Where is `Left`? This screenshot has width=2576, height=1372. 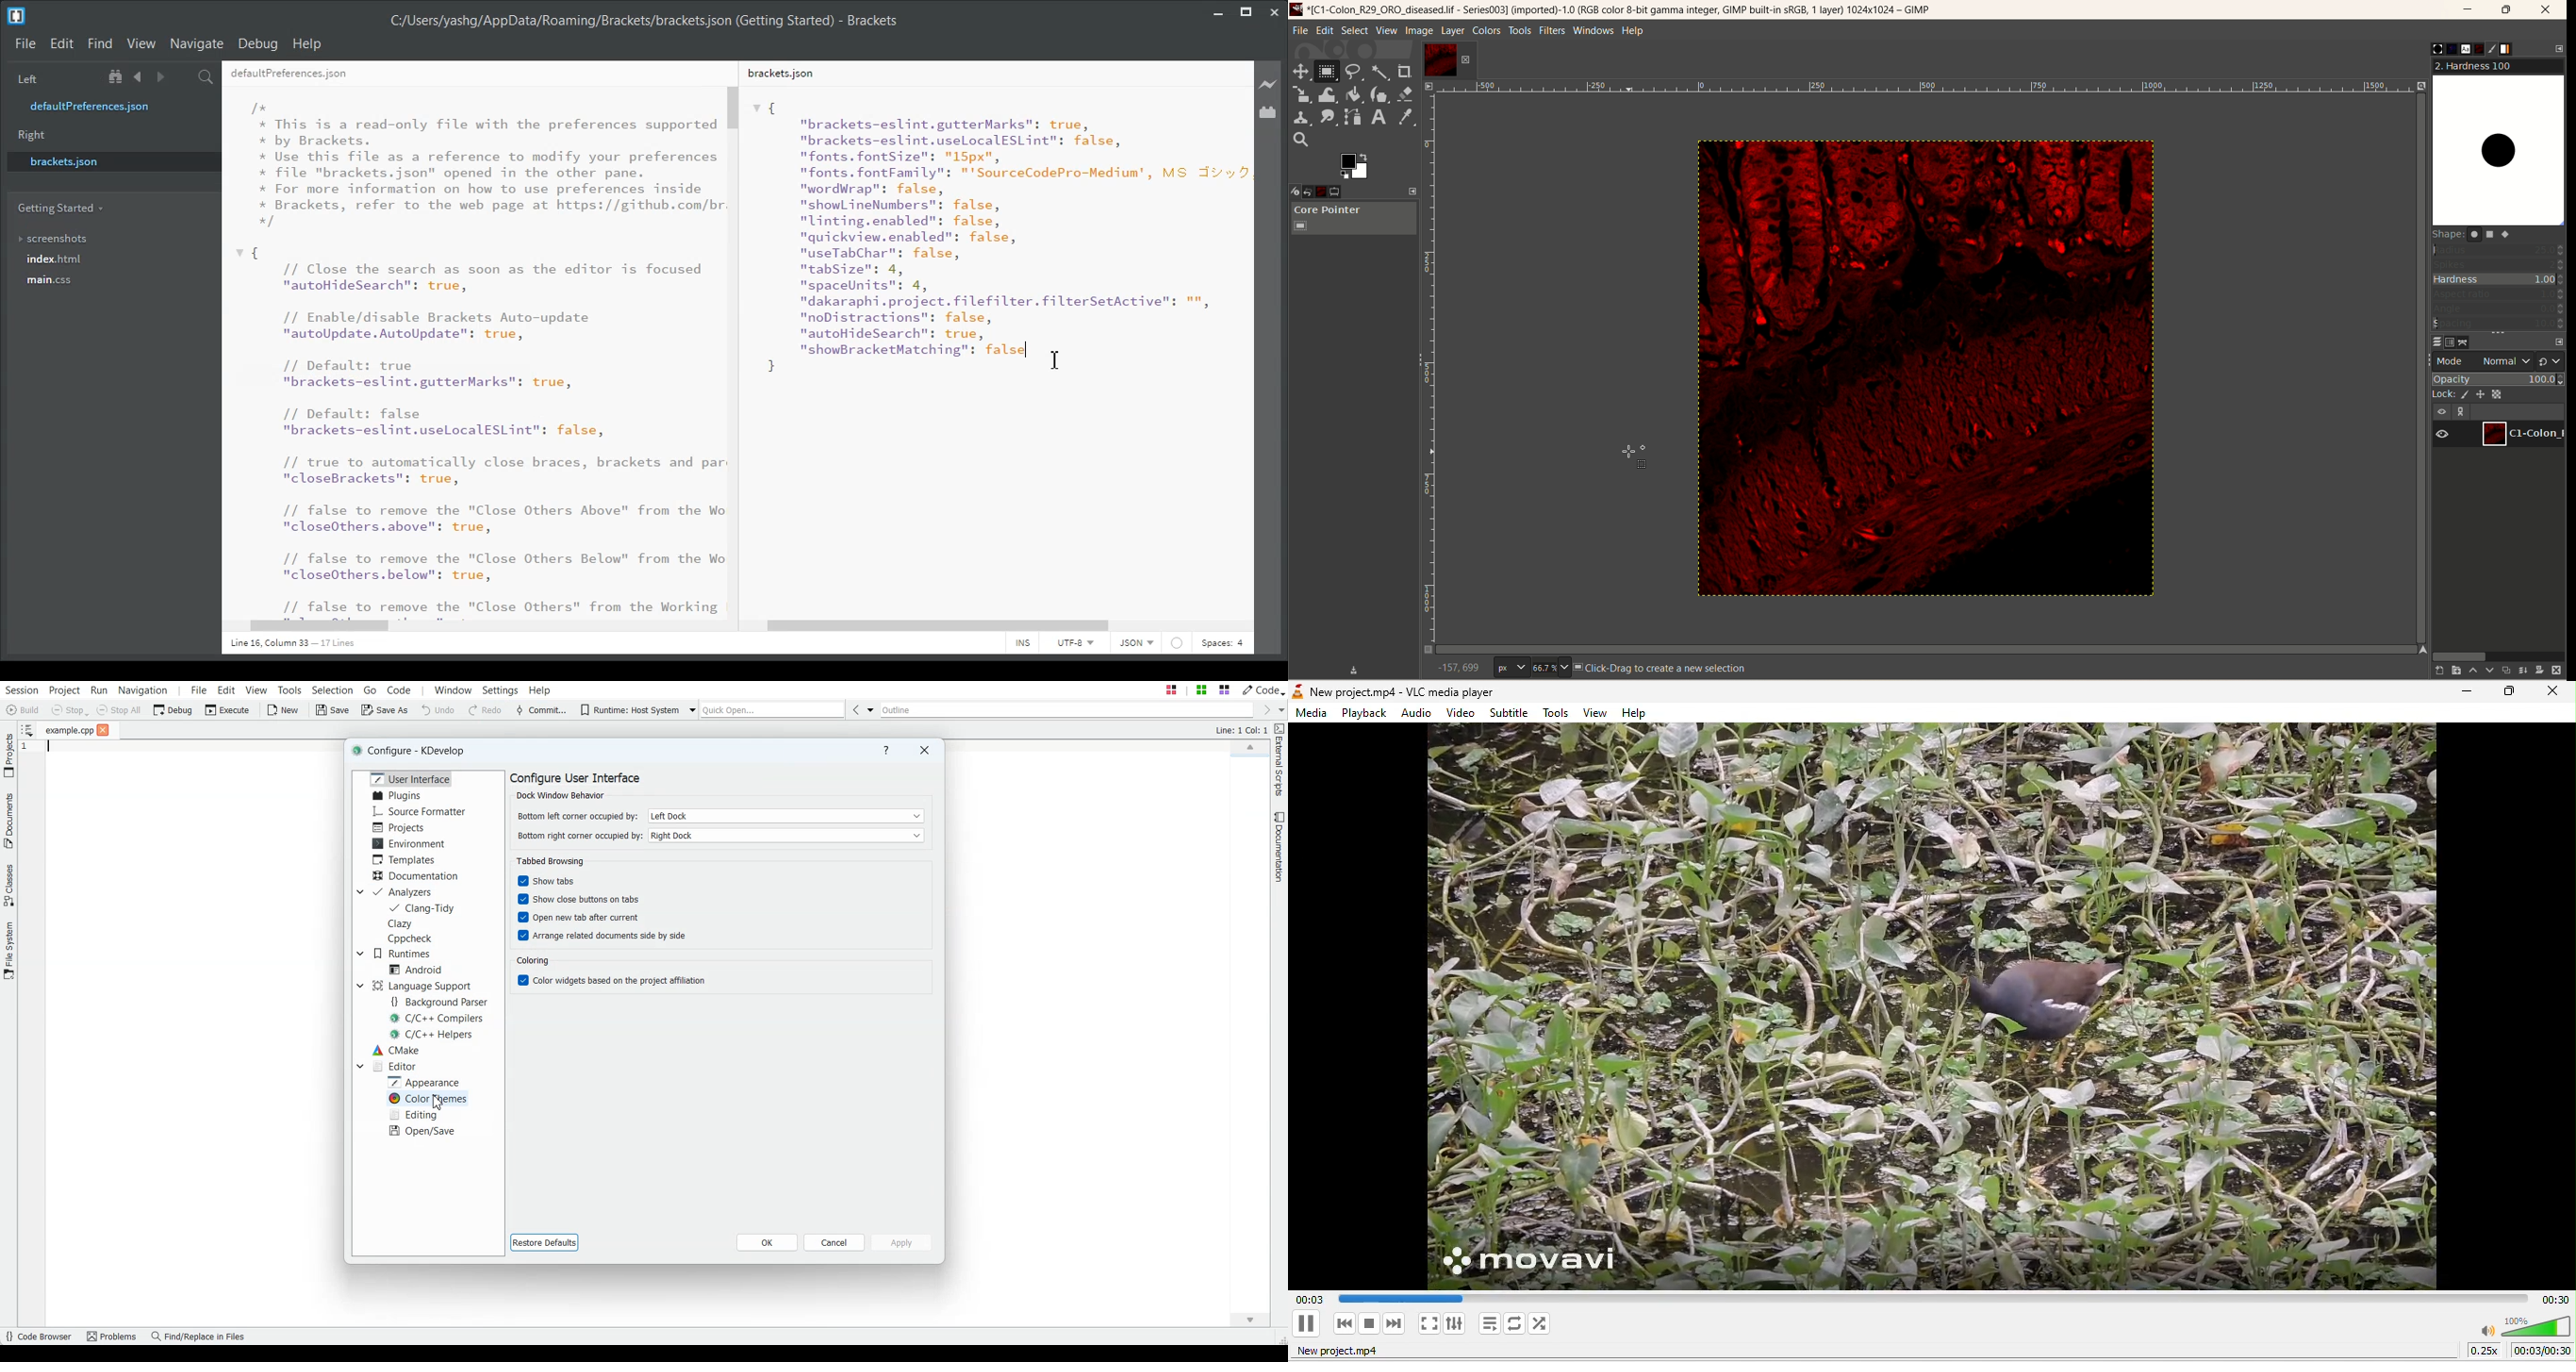 Left is located at coordinates (25, 78).